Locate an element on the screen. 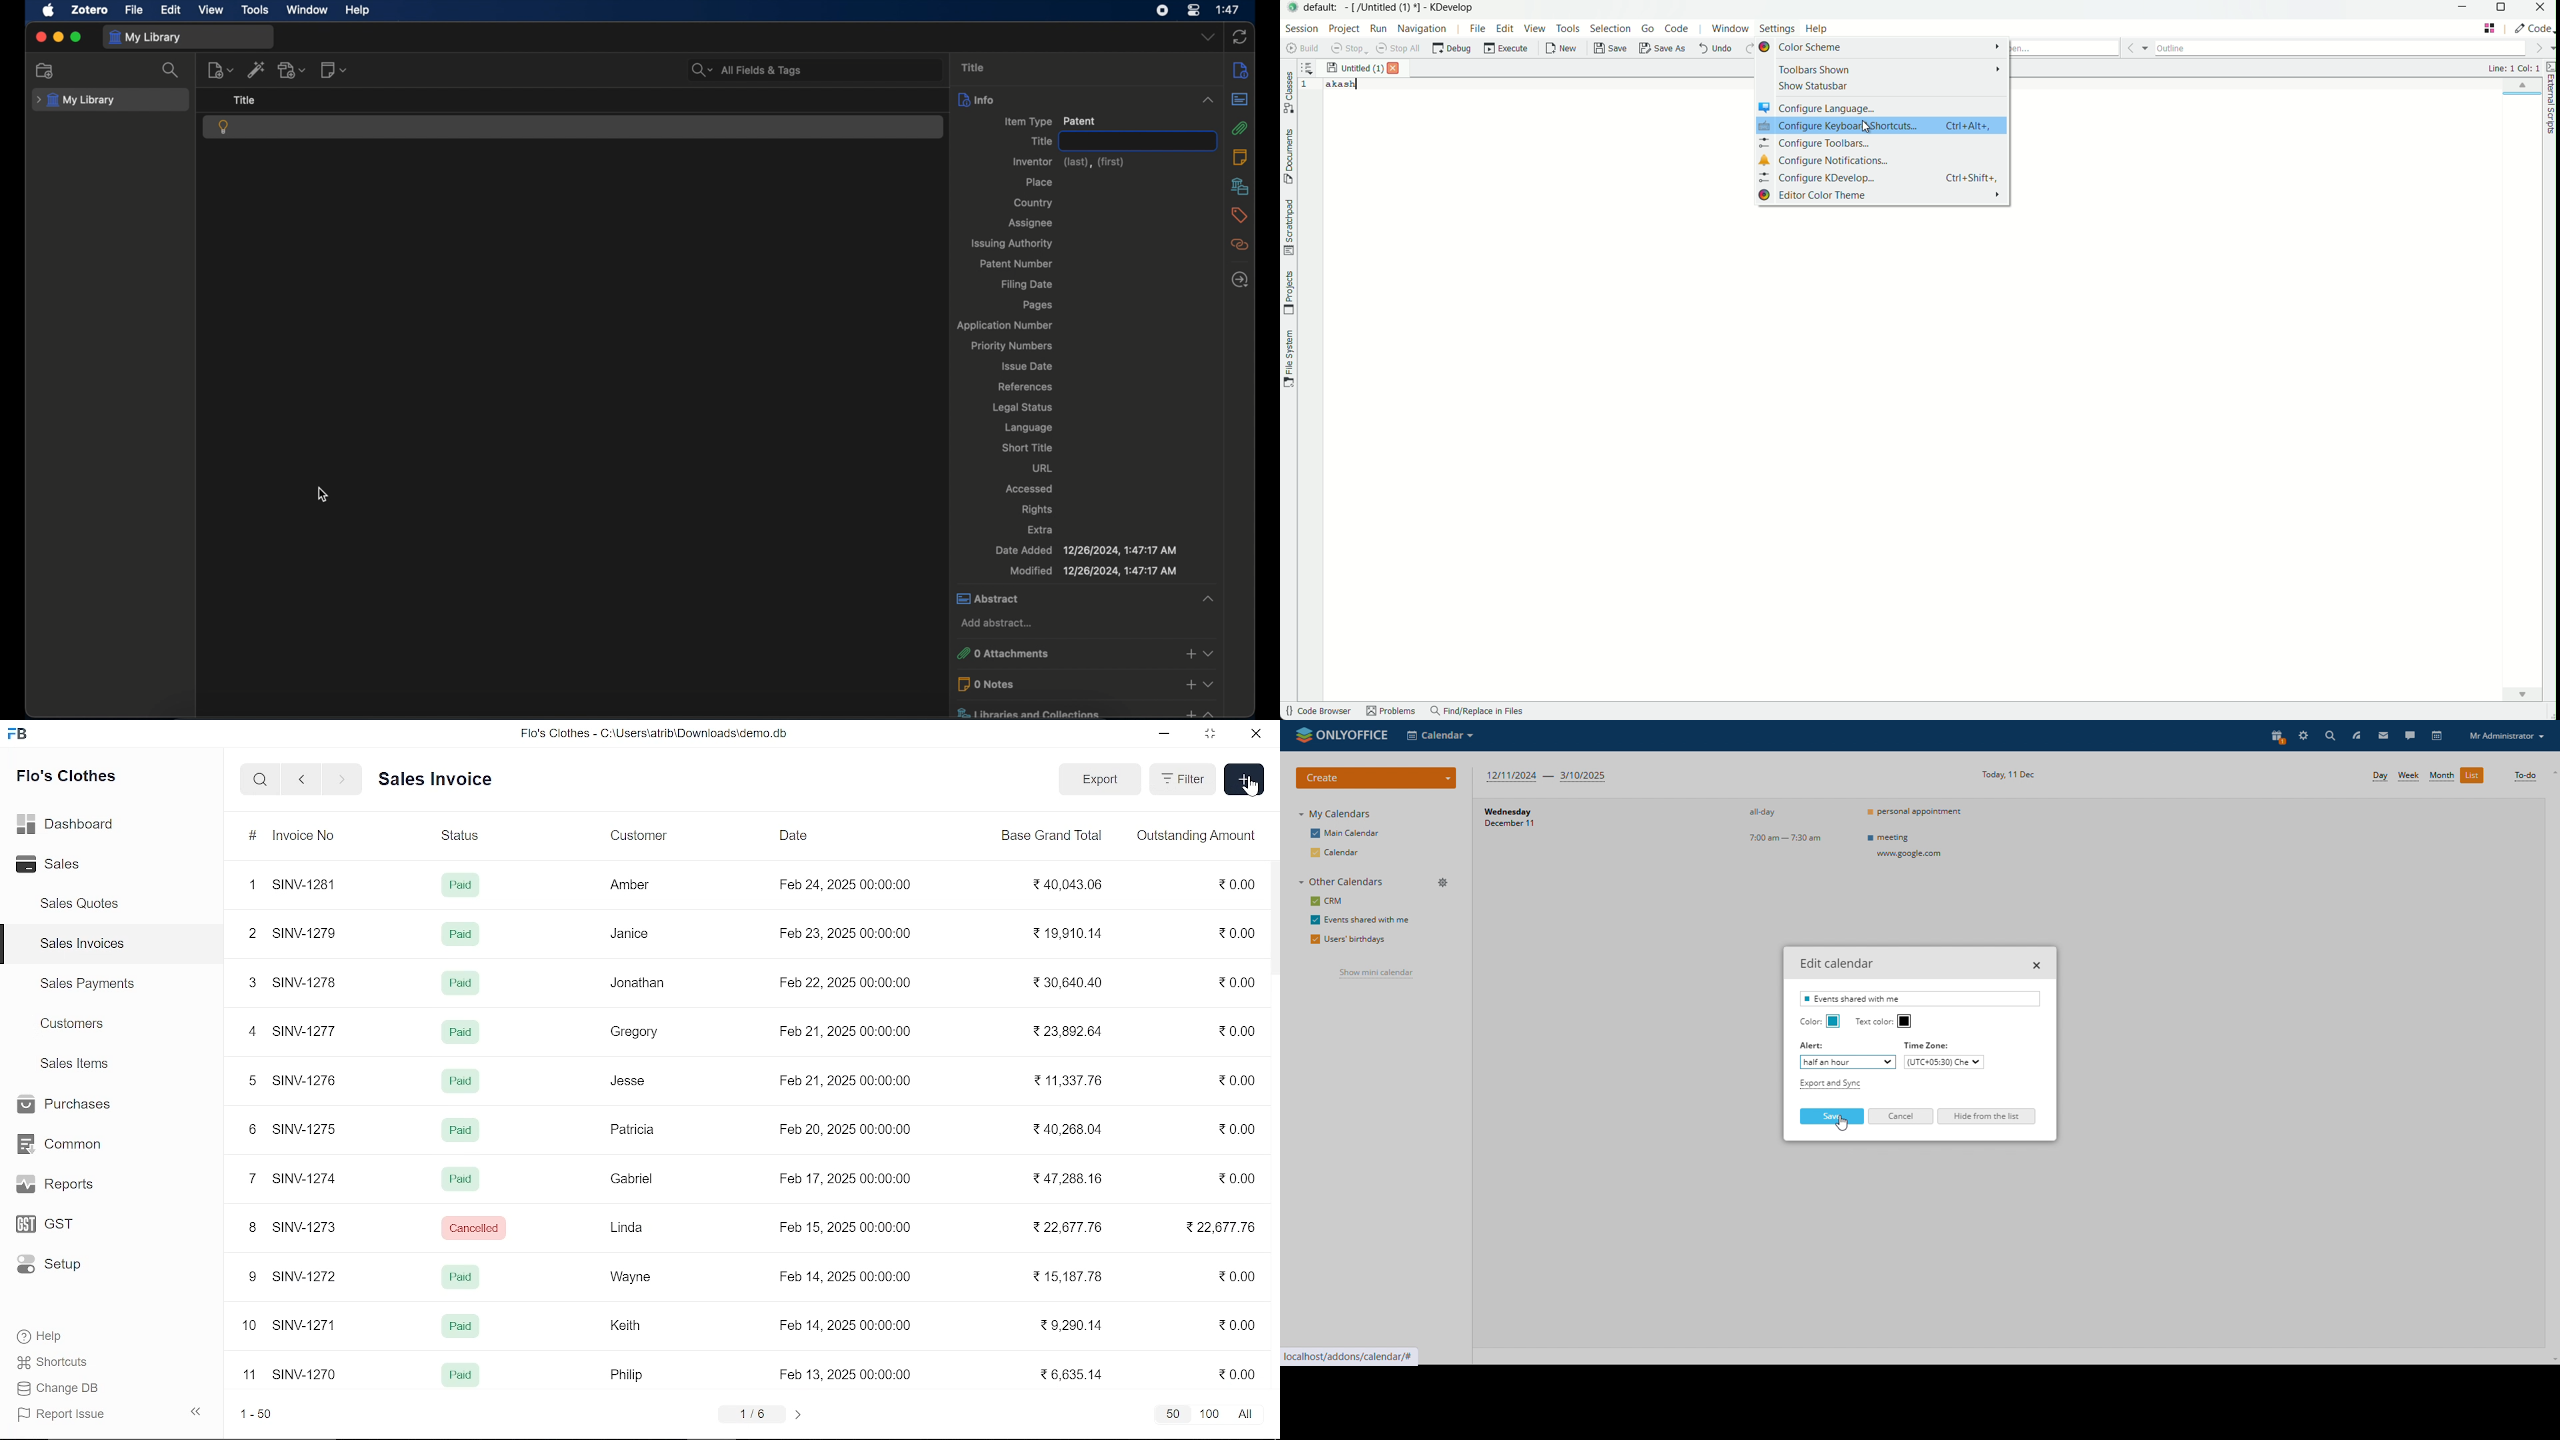 The height and width of the screenshot is (1456, 2576). info is located at coordinates (1240, 70).